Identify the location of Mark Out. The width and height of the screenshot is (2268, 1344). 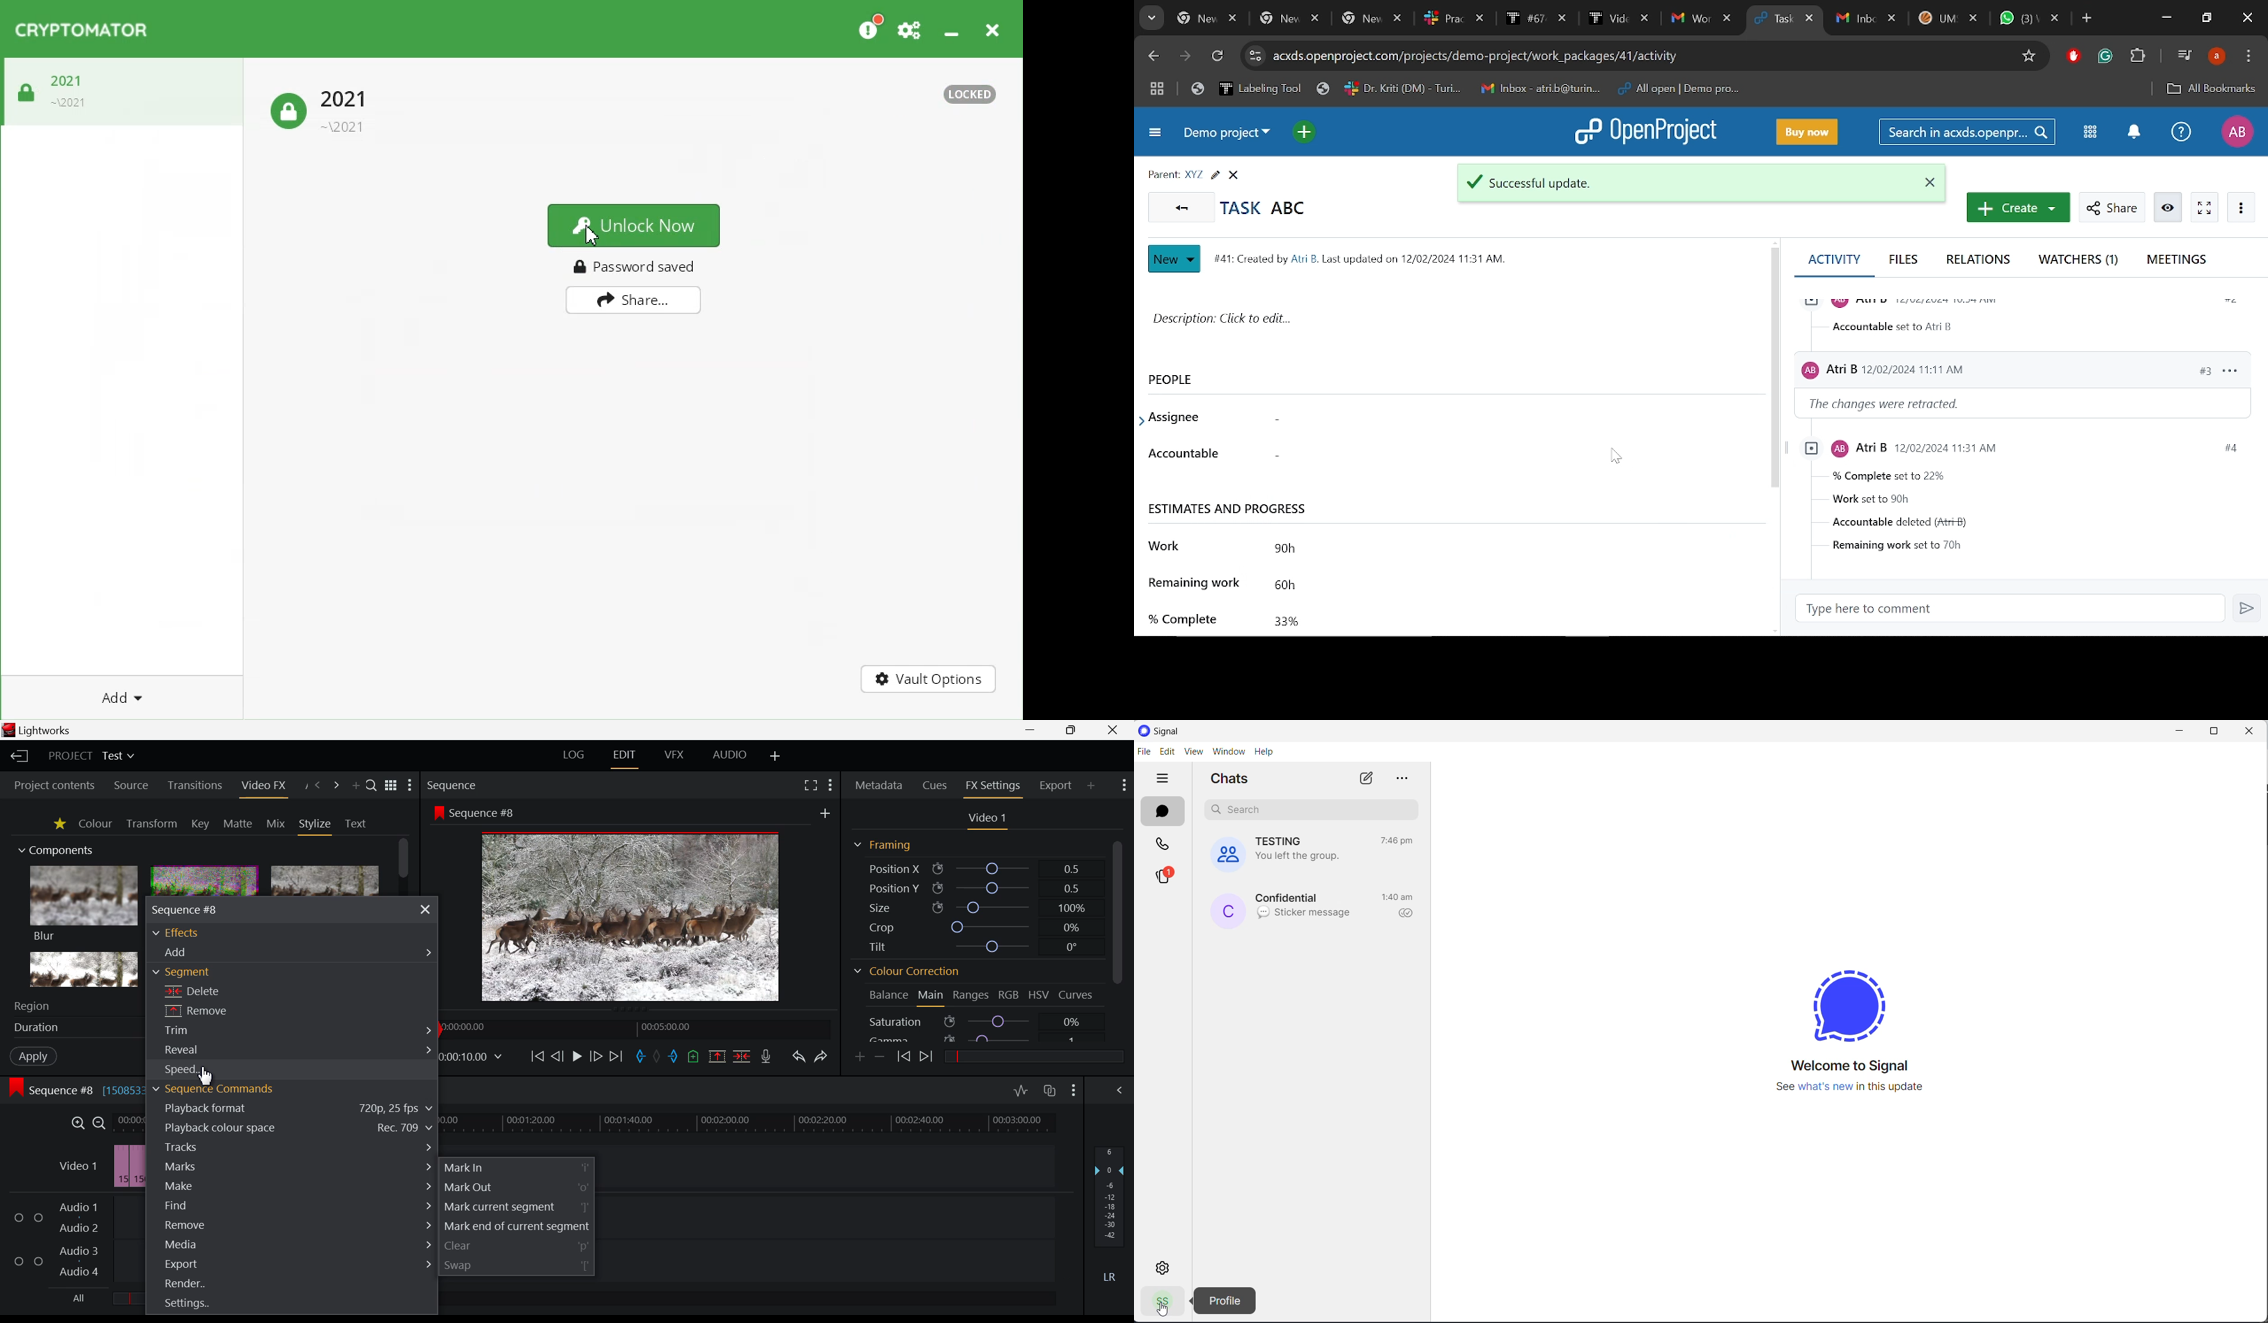
(676, 1058).